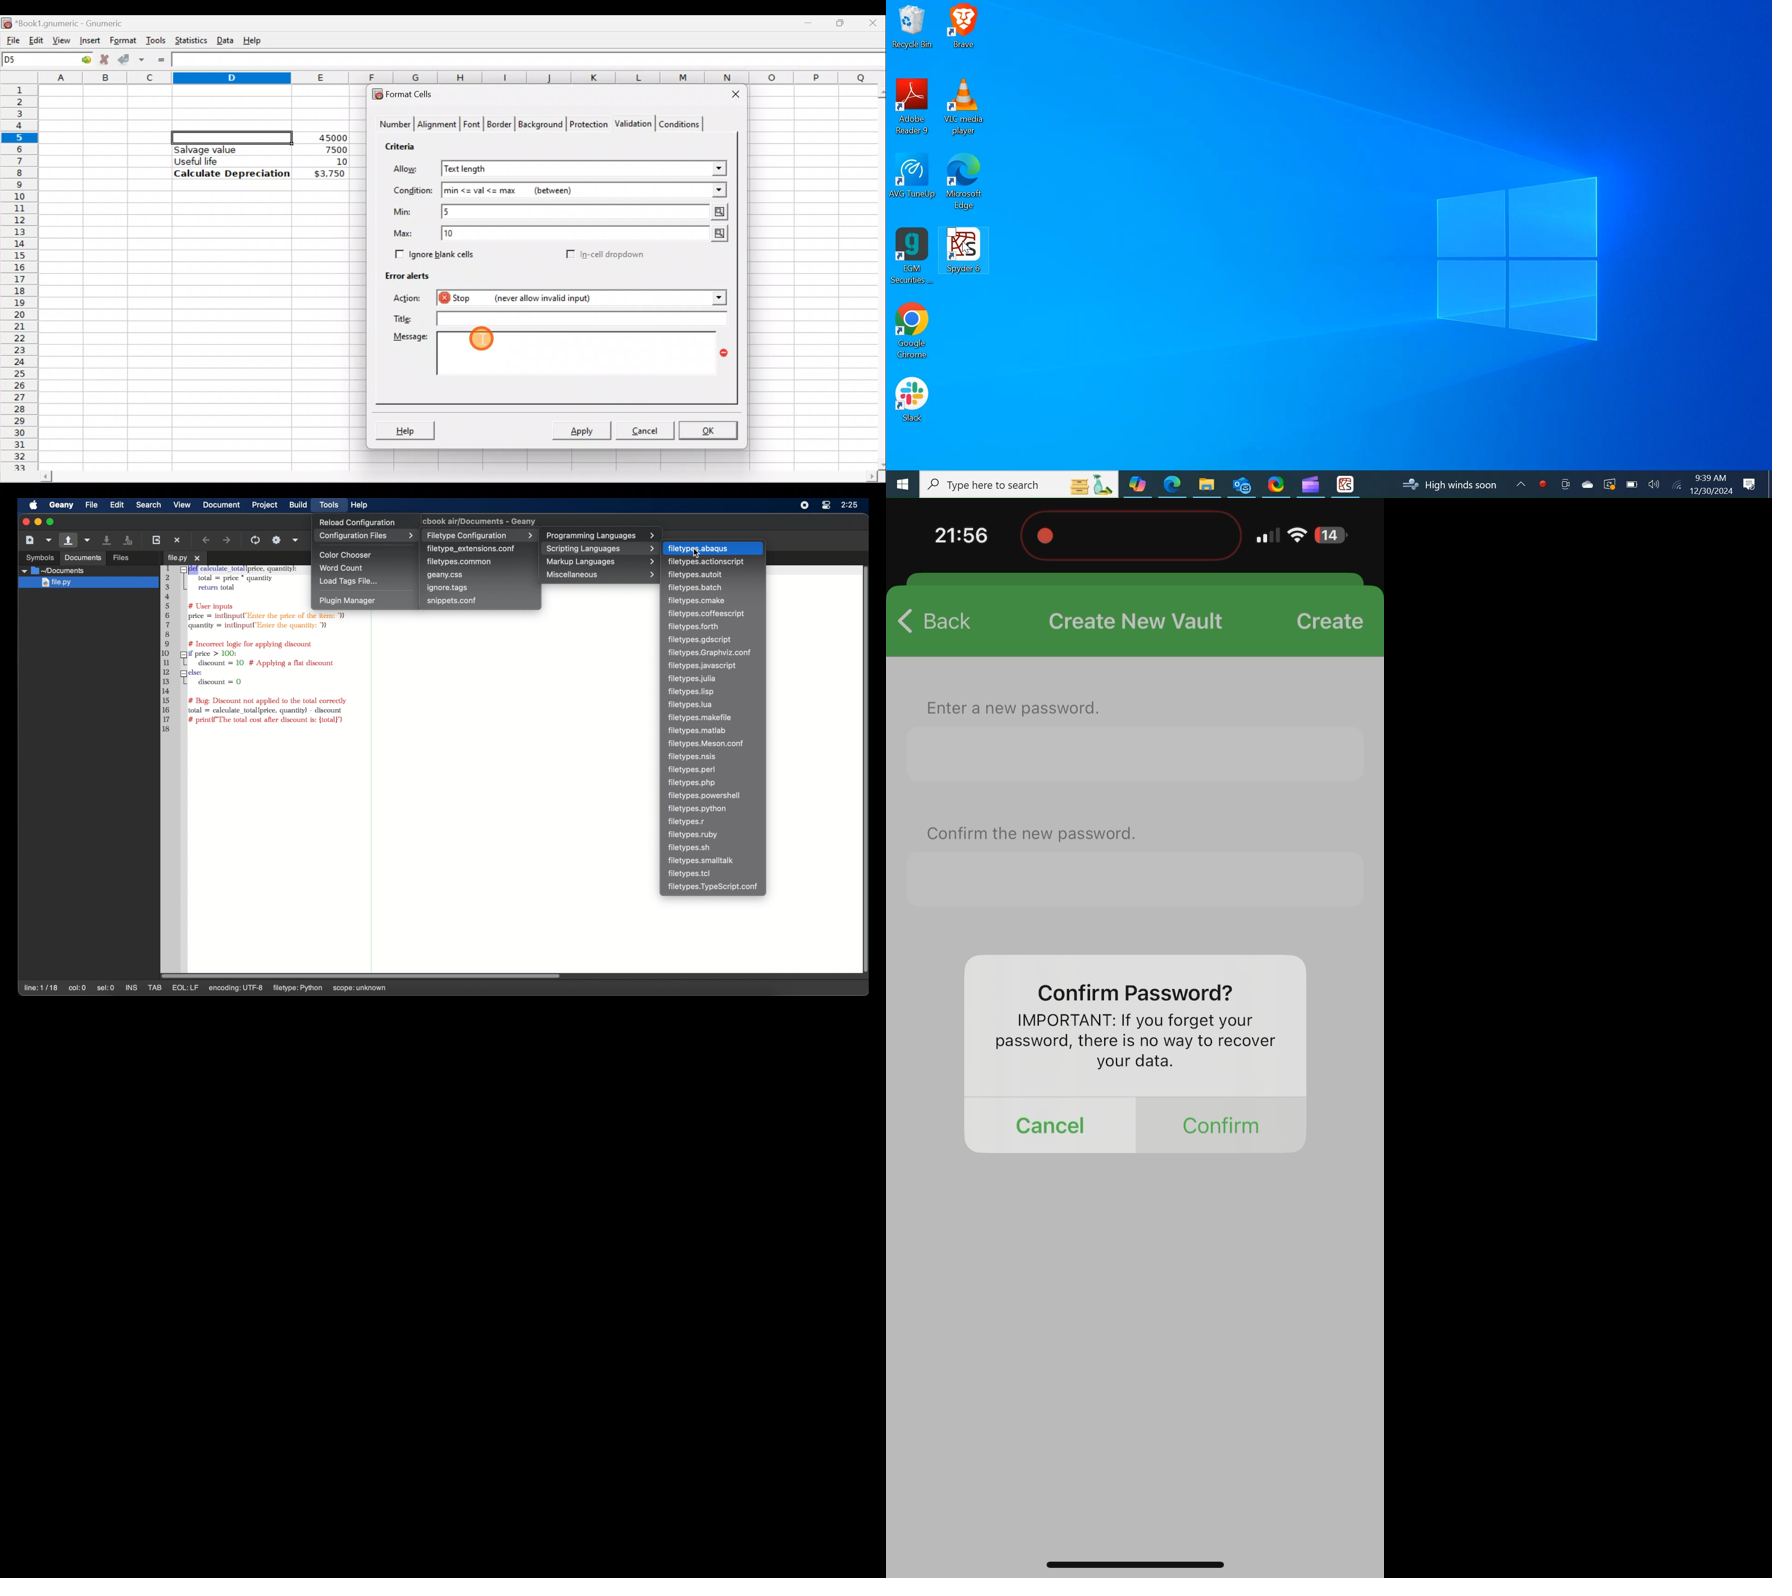 The image size is (1792, 1596). What do you see at coordinates (1206, 484) in the screenshot?
I see `File Explorer` at bounding box center [1206, 484].